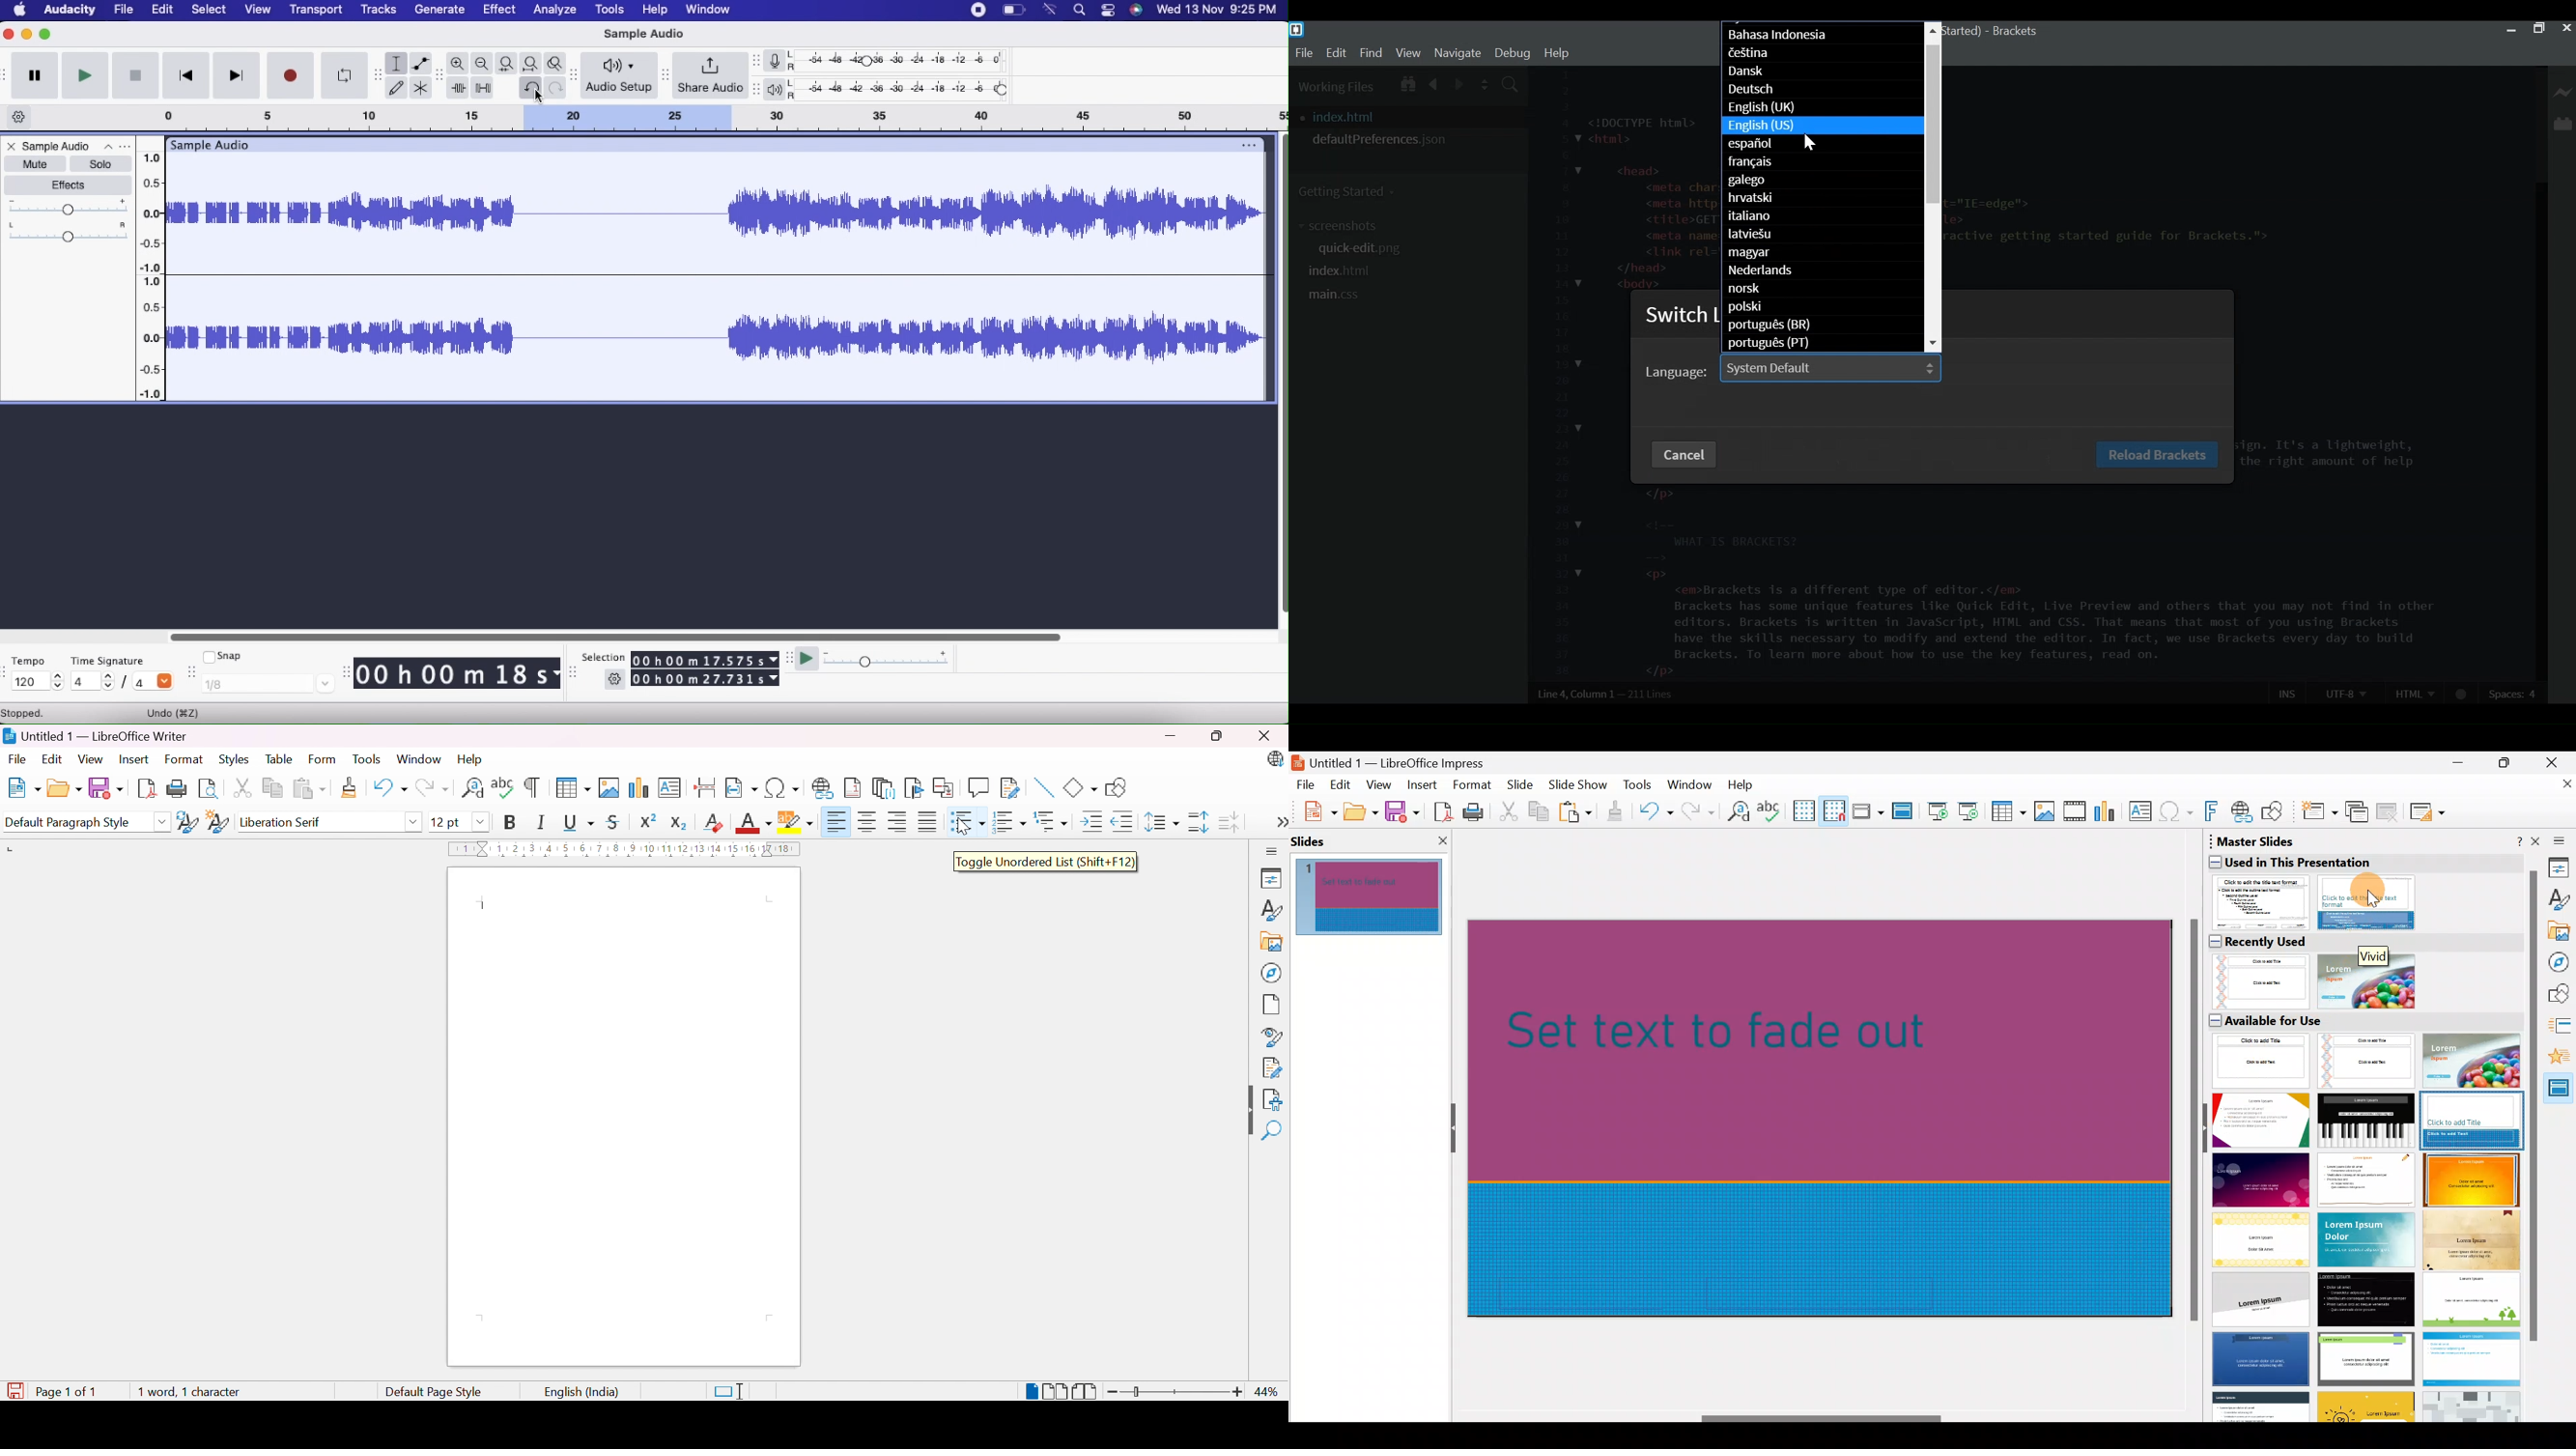 The image size is (2576, 1456). Describe the element at coordinates (1934, 343) in the screenshot. I see `Scroll down` at that location.